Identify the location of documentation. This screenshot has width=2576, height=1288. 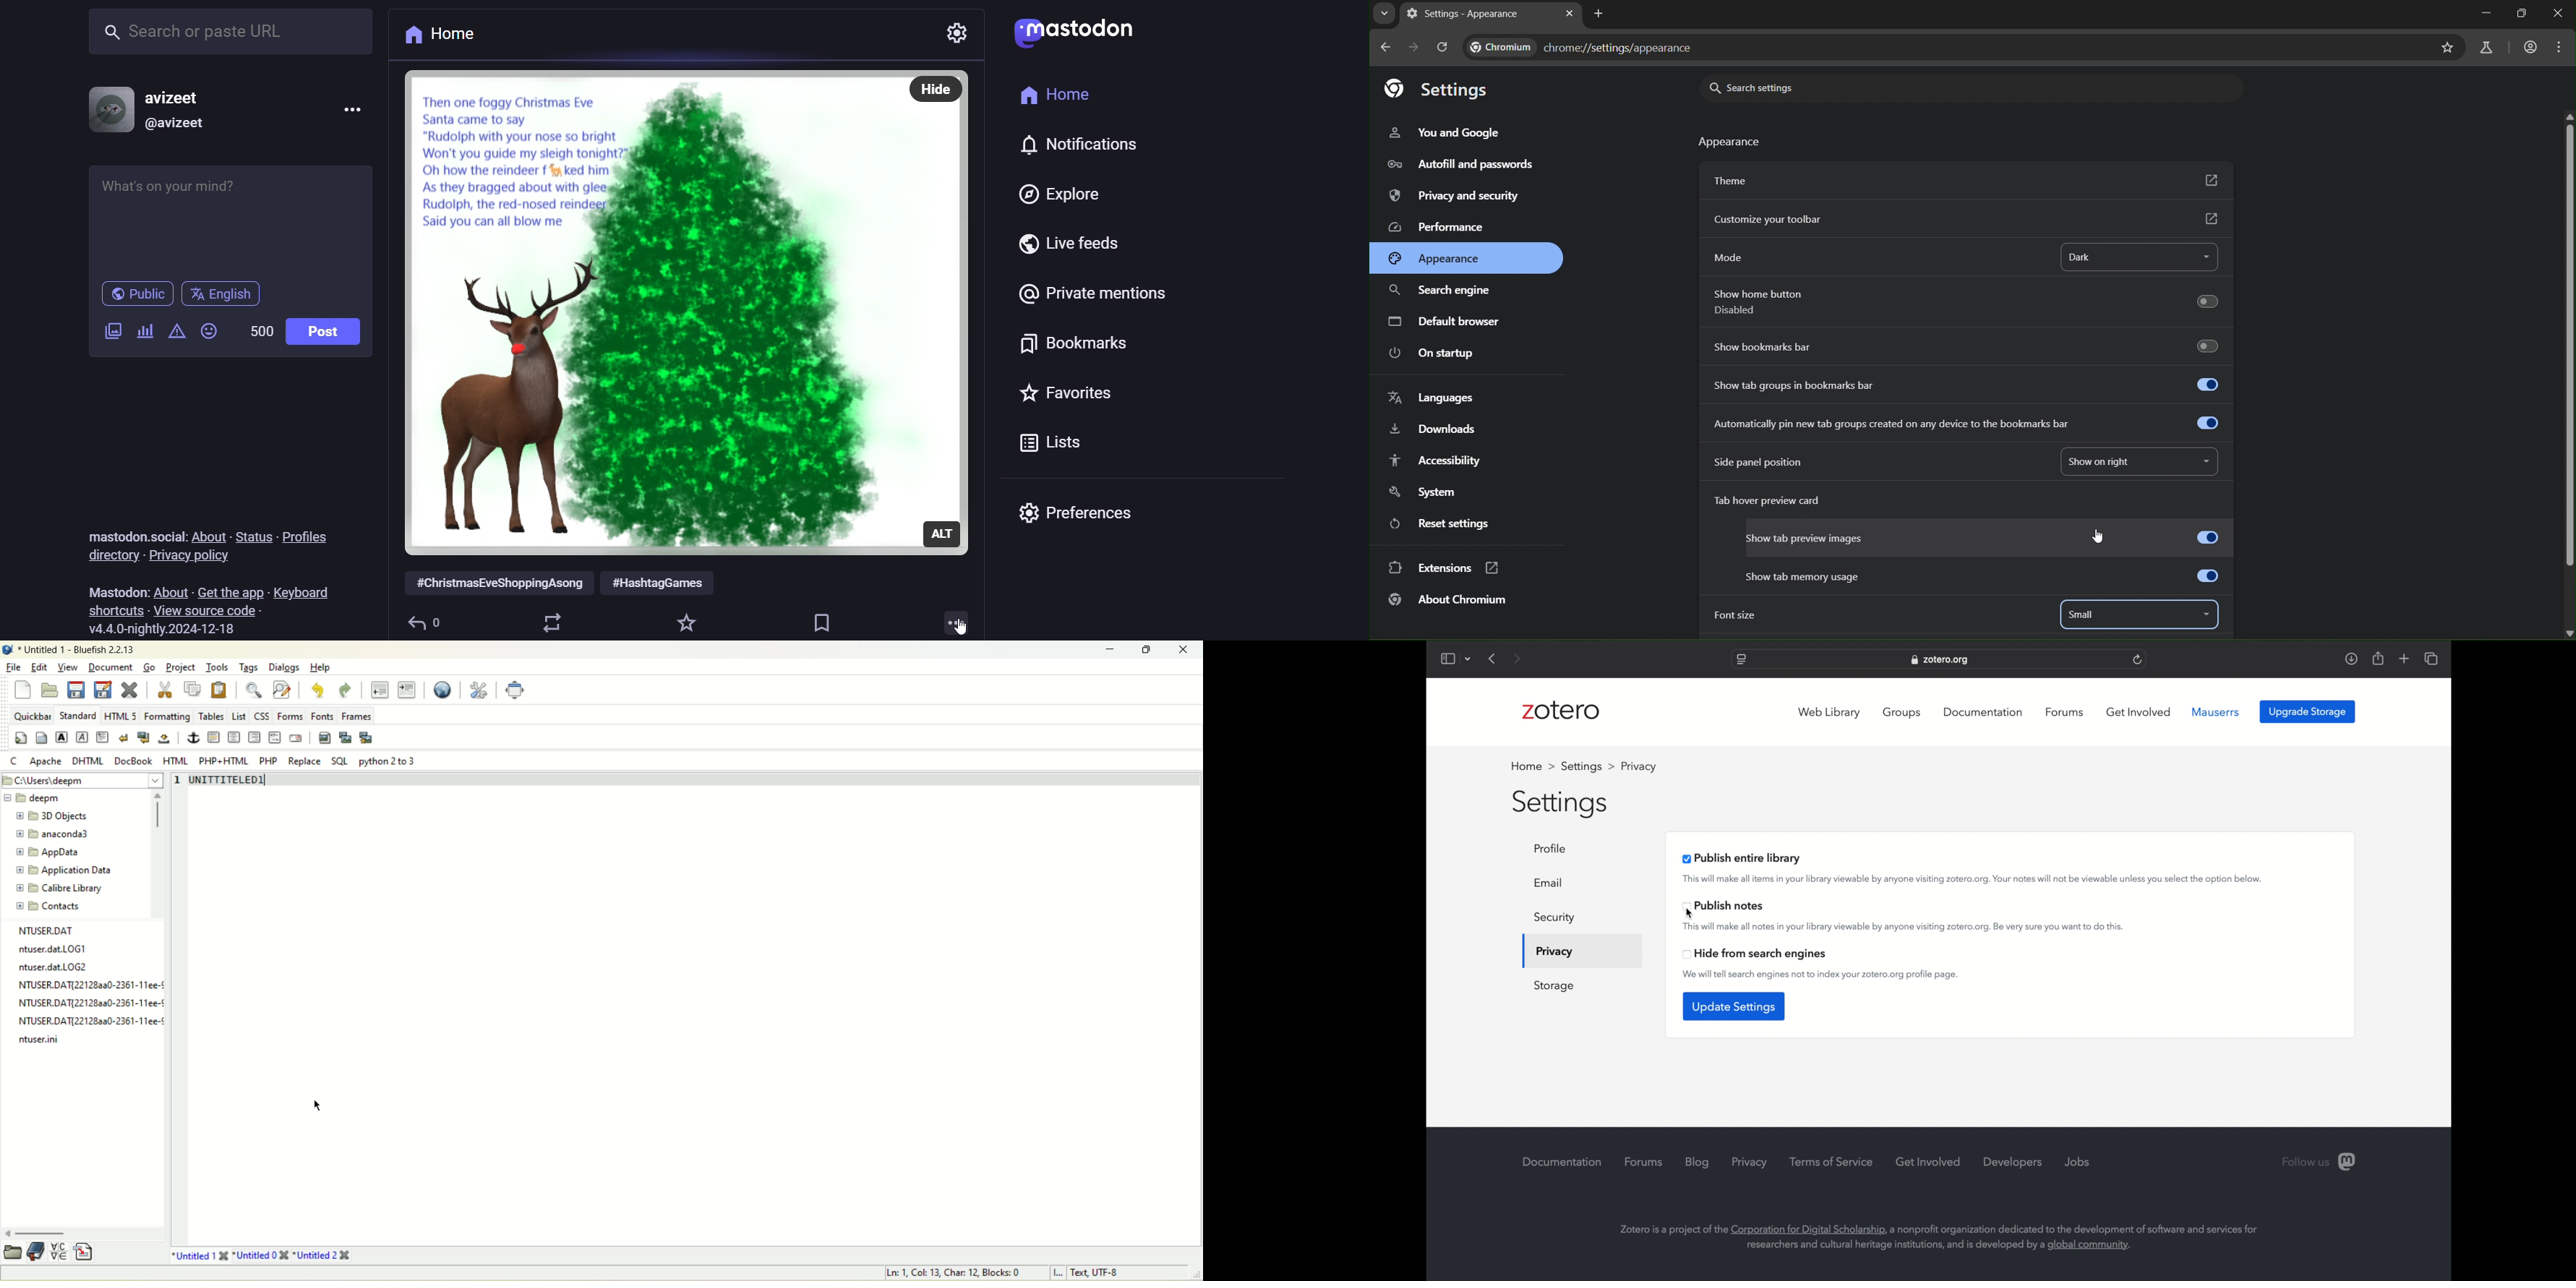
(1983, 712).